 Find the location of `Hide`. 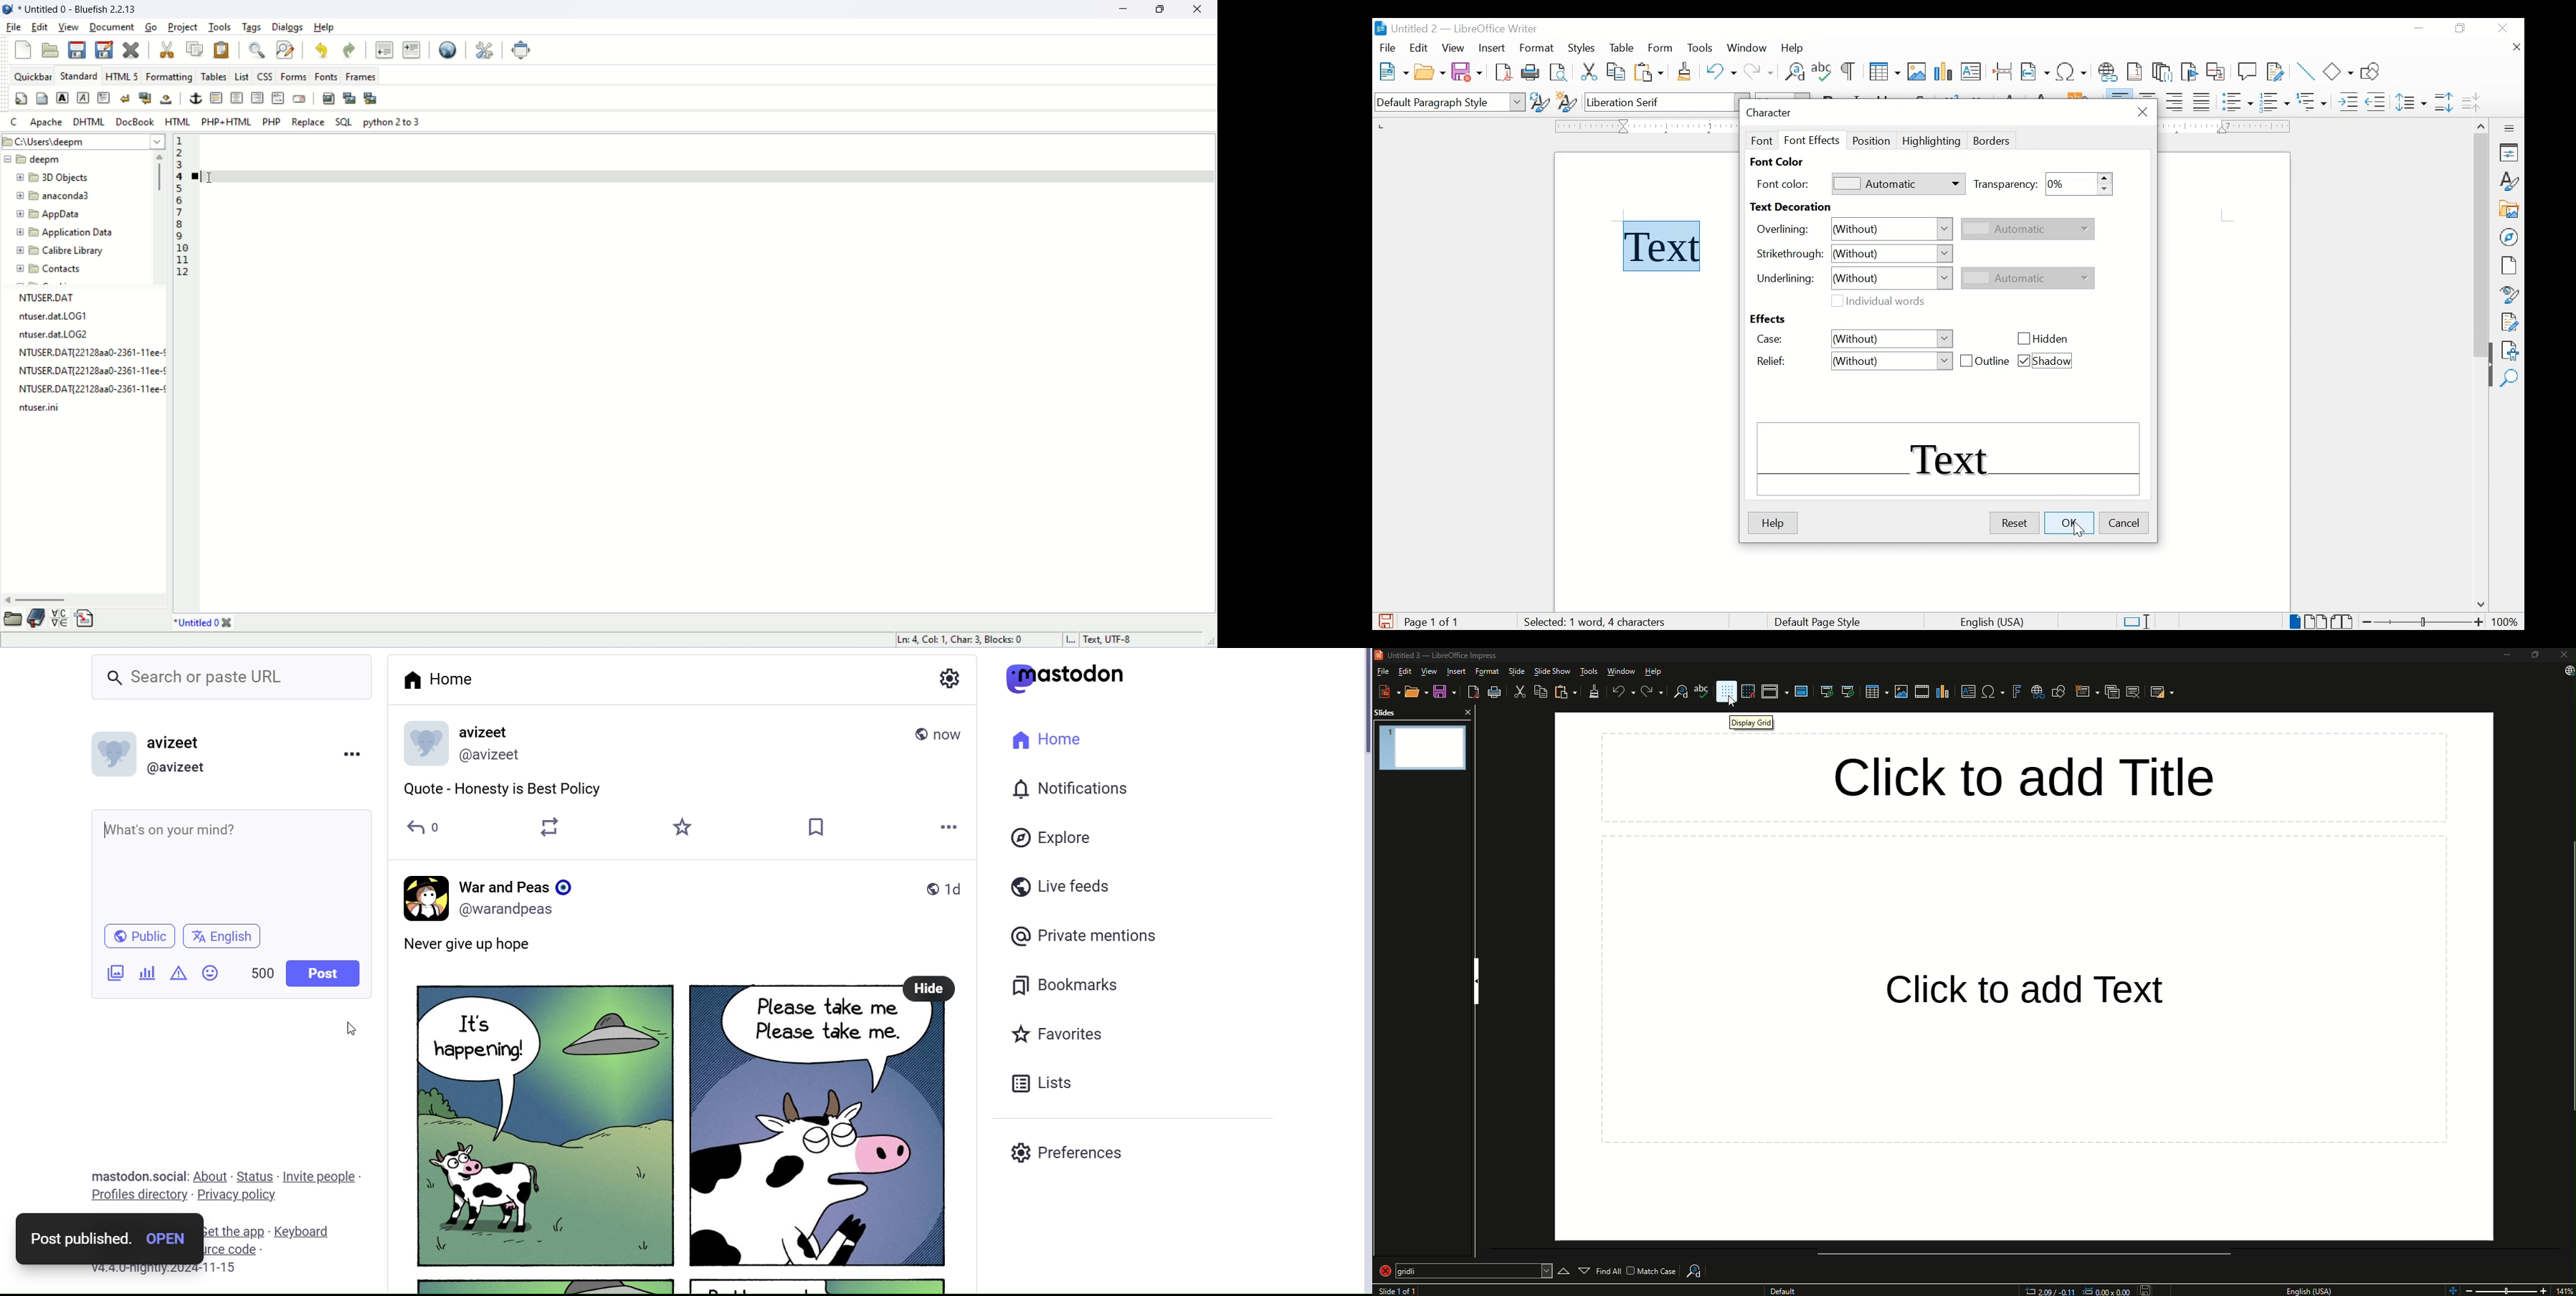

Hide is located at coordinates (928, 989).